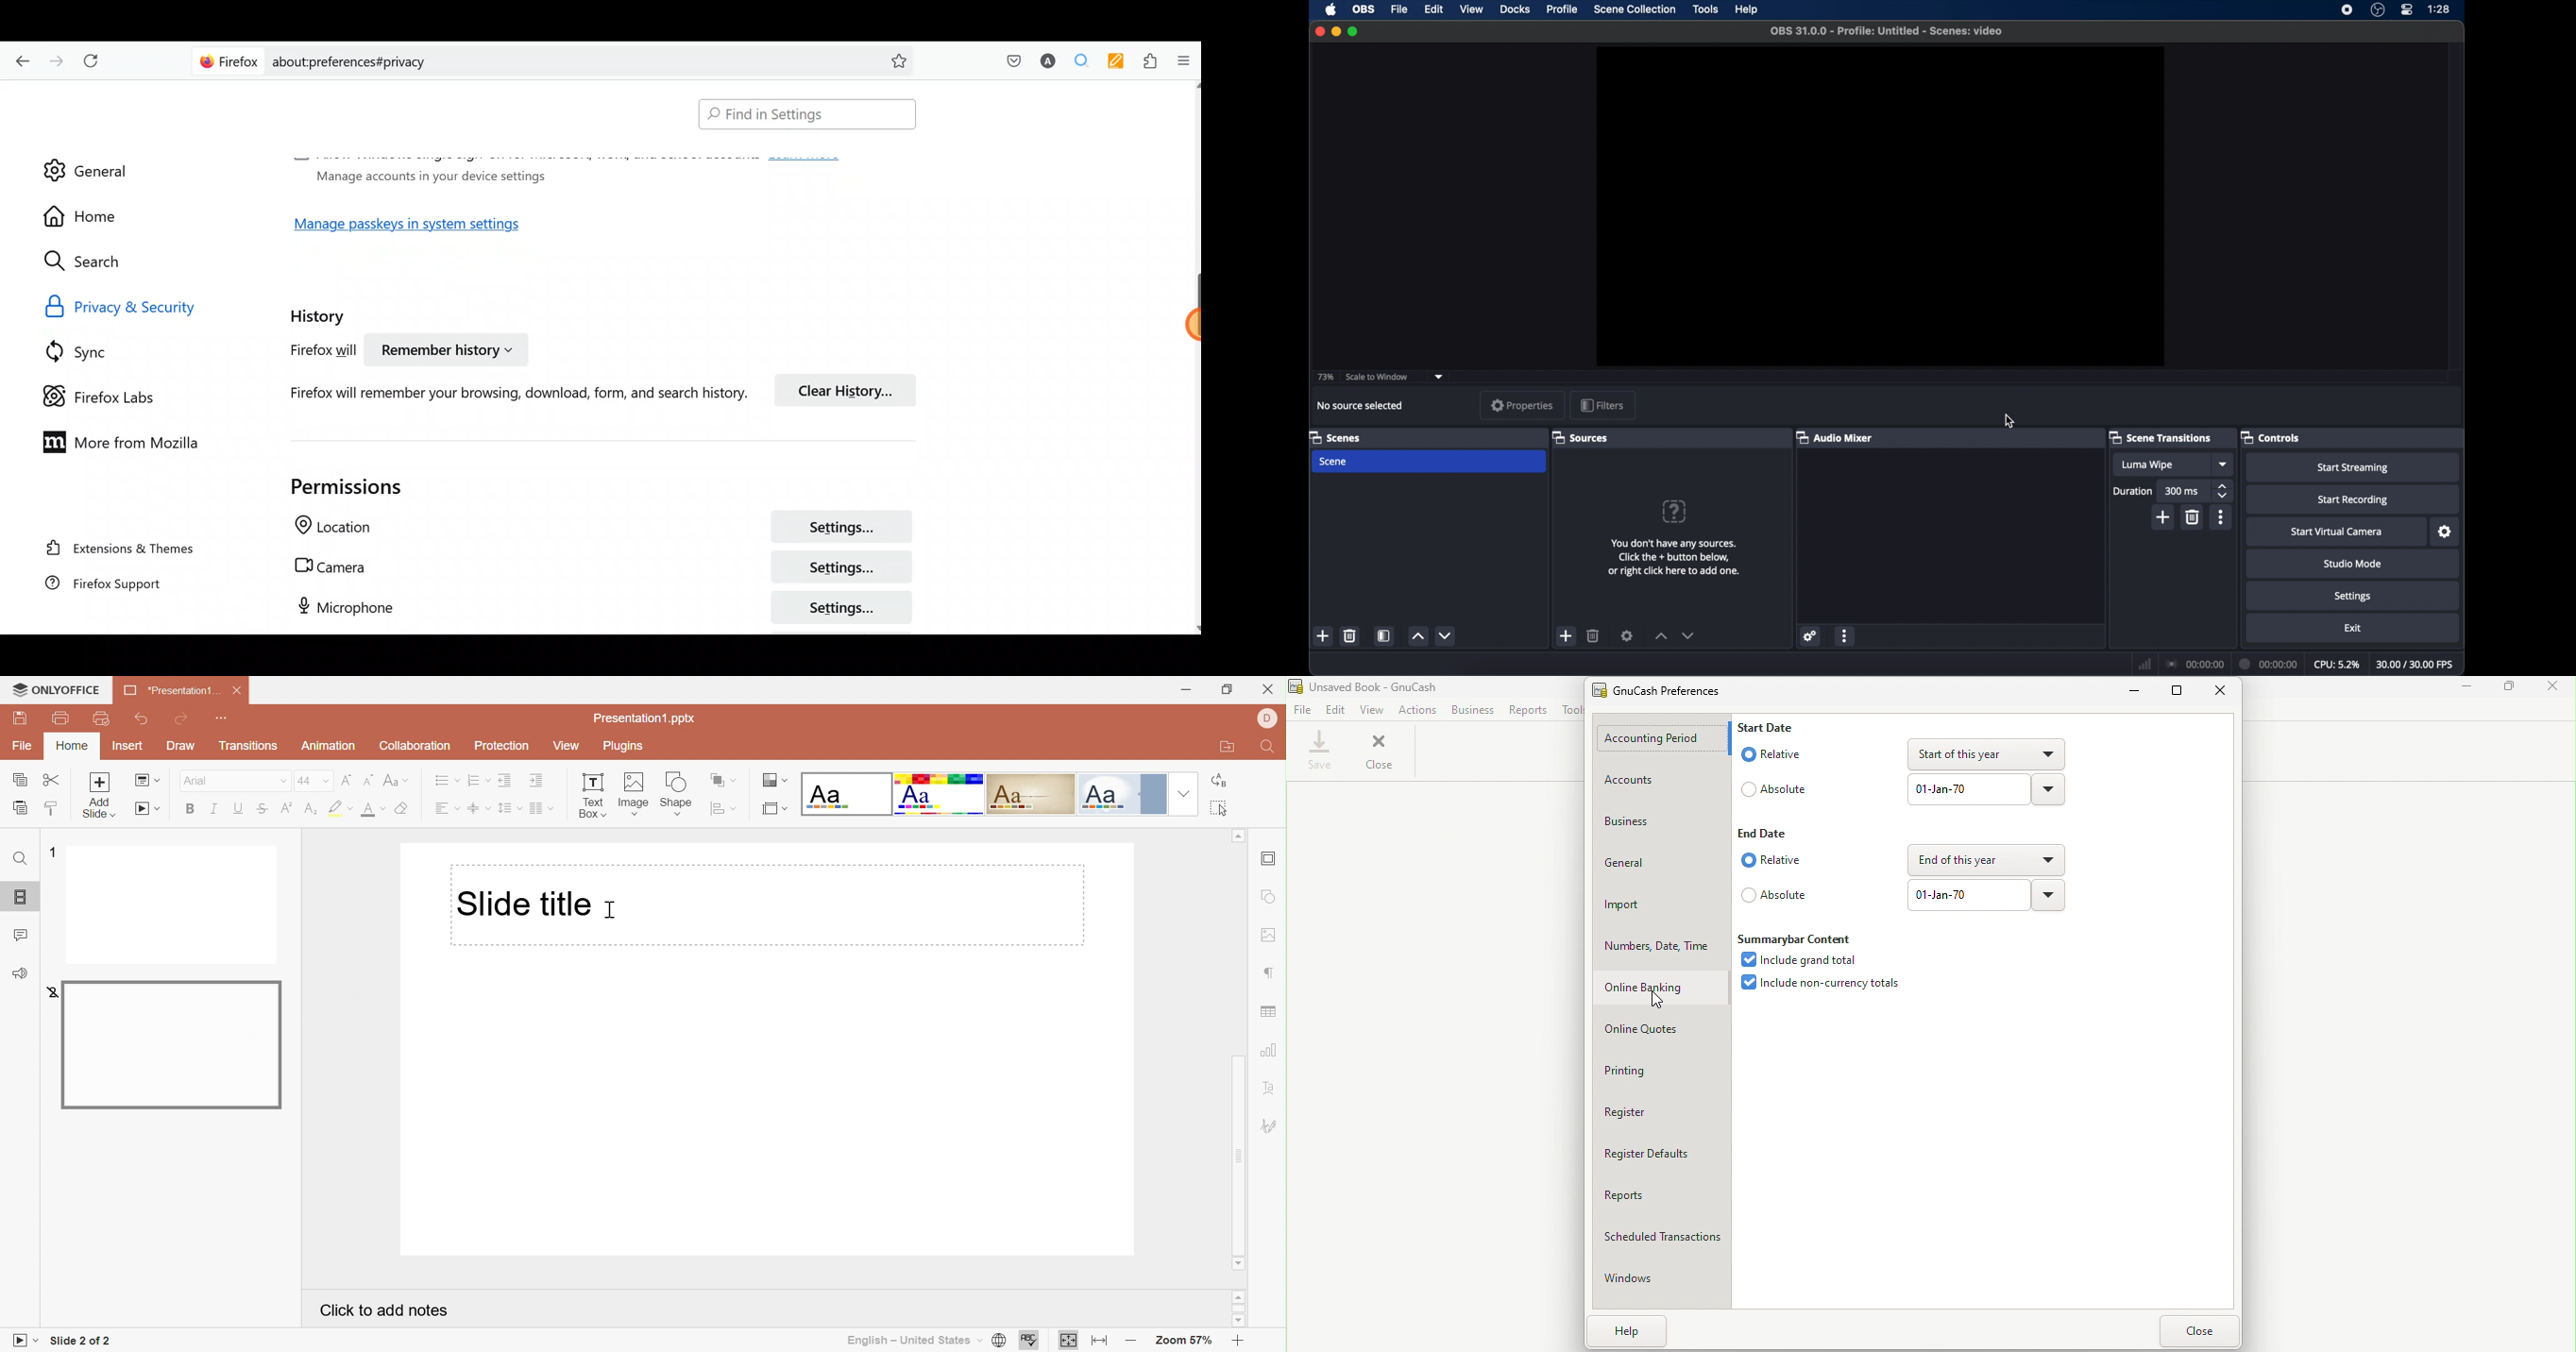 The width and height of the screenshot is (2576, 1372). Describe the element at coordinates (1772, 755) in the screenshot. I see `Relative` at that location.